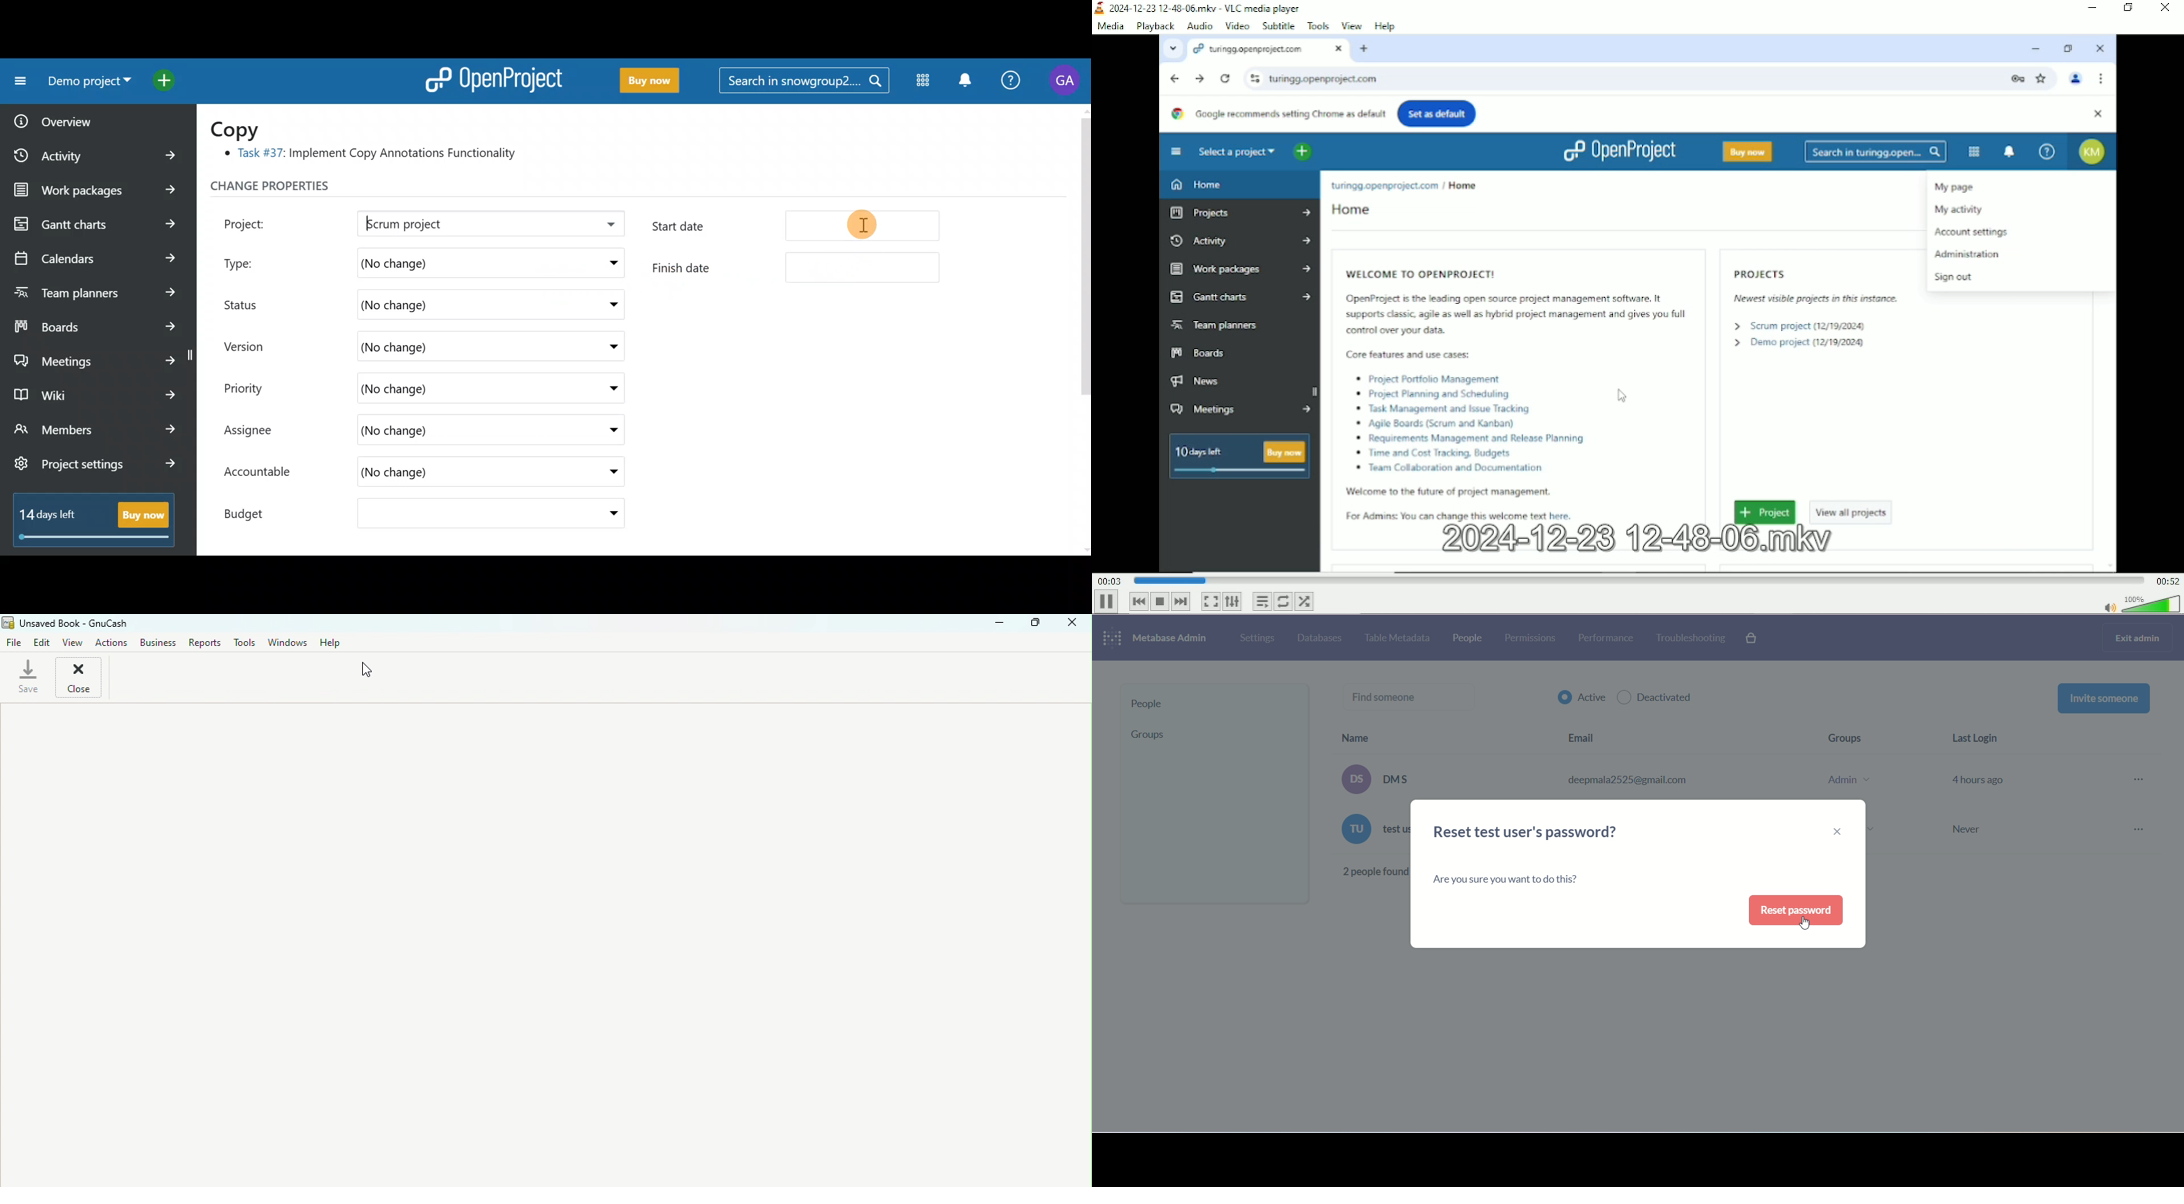 This screenshot has height=1204, width=2184. What do you see at coordinates (611, 265) in the screenshot?
I see `Type drop down` at bounding box center [611, 265].